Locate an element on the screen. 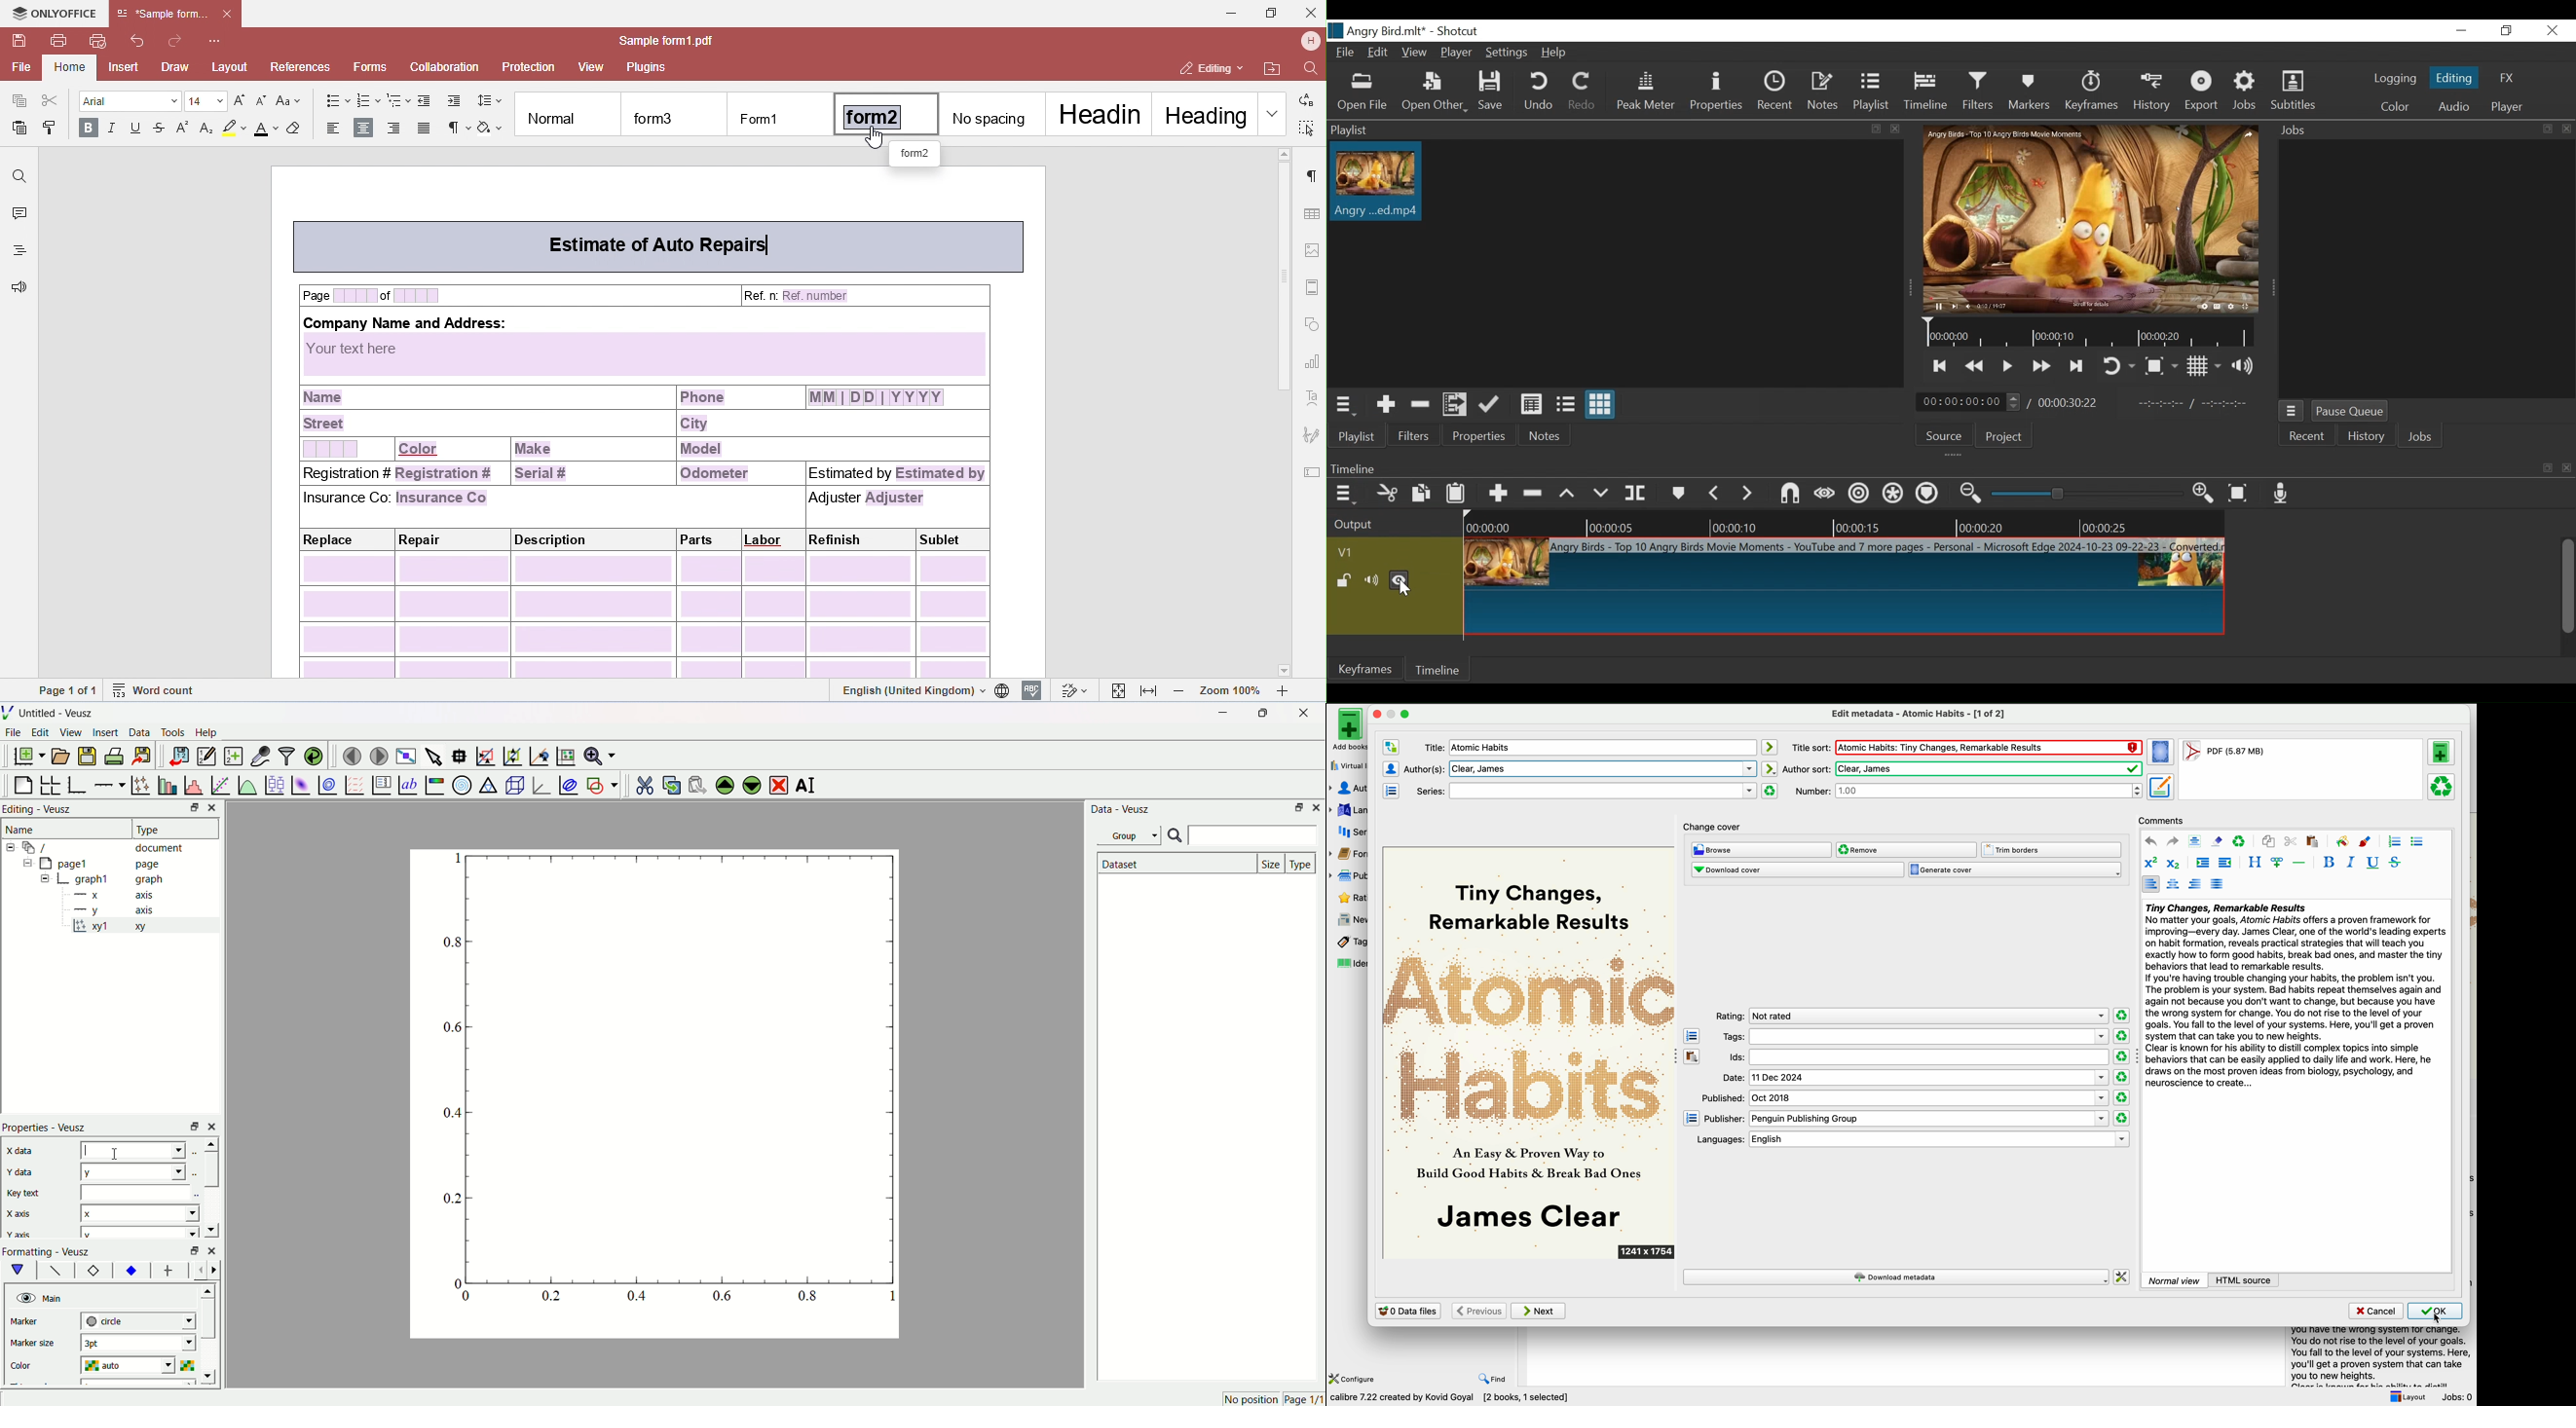 The width and height of the screenshot is (2576, 1428). Cursor is located at coordinates (2436, 1321).